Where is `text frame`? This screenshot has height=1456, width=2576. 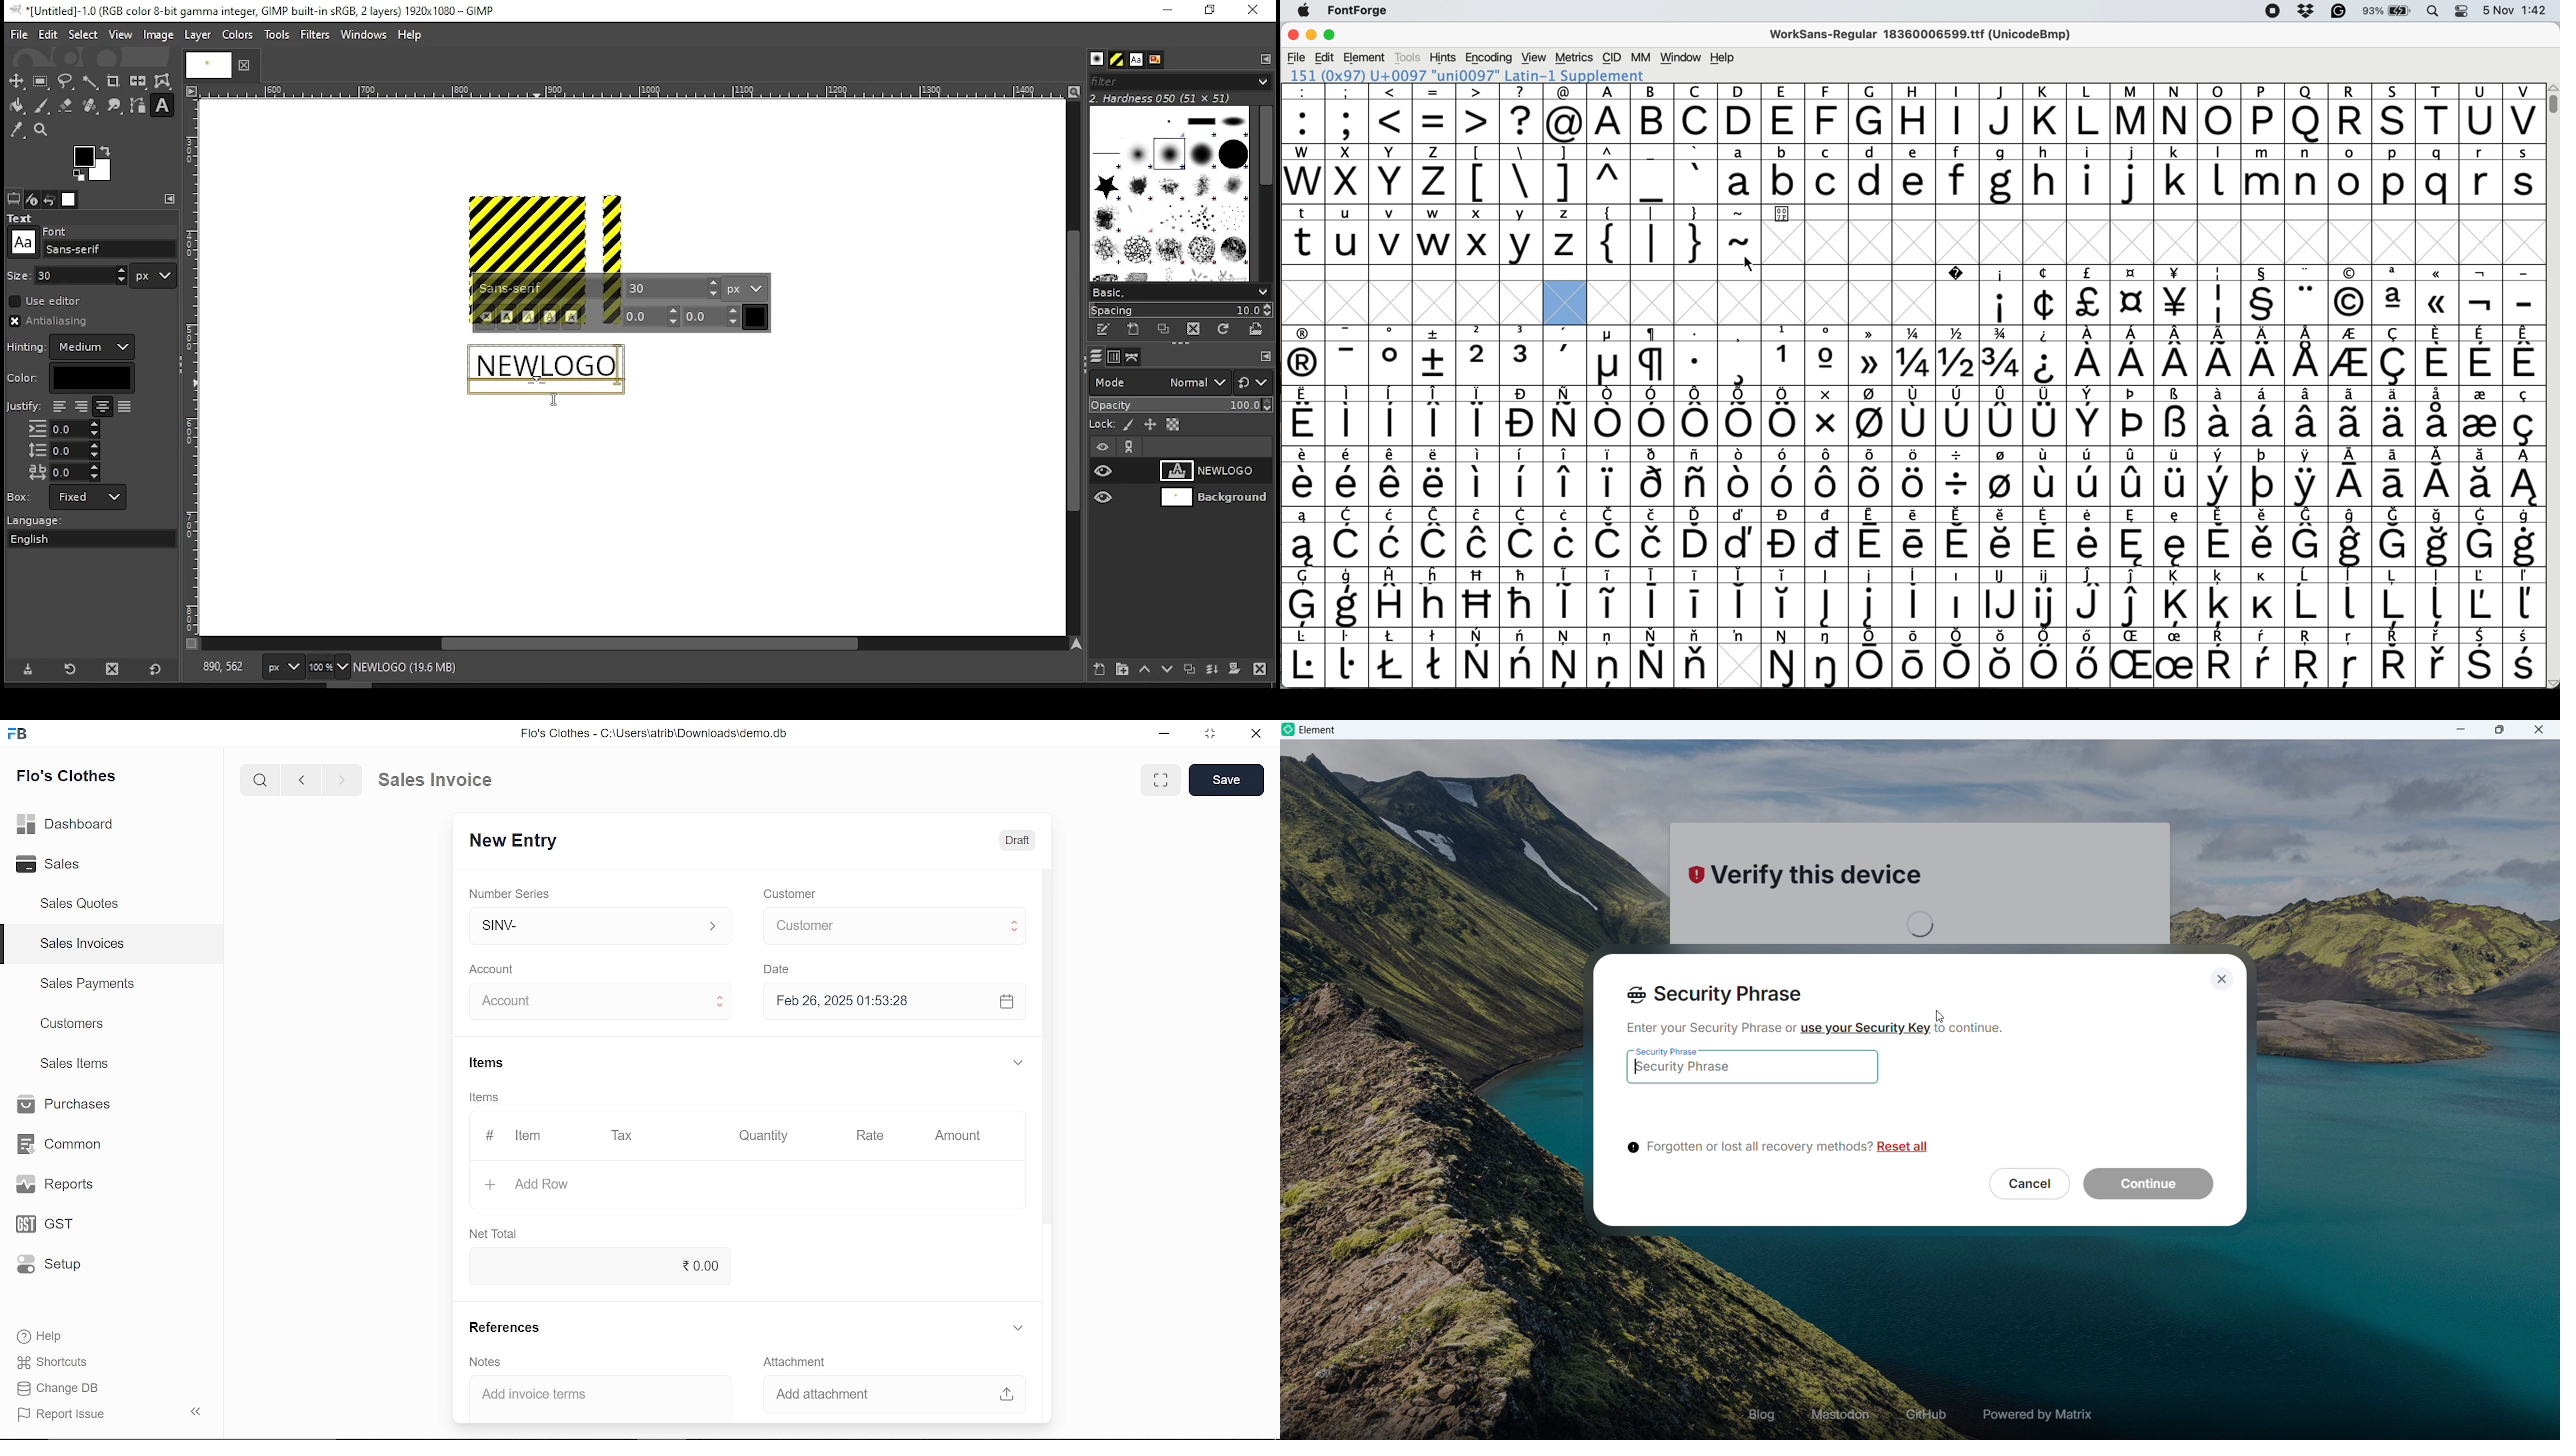 text frame is located at coordinates (549, 365).